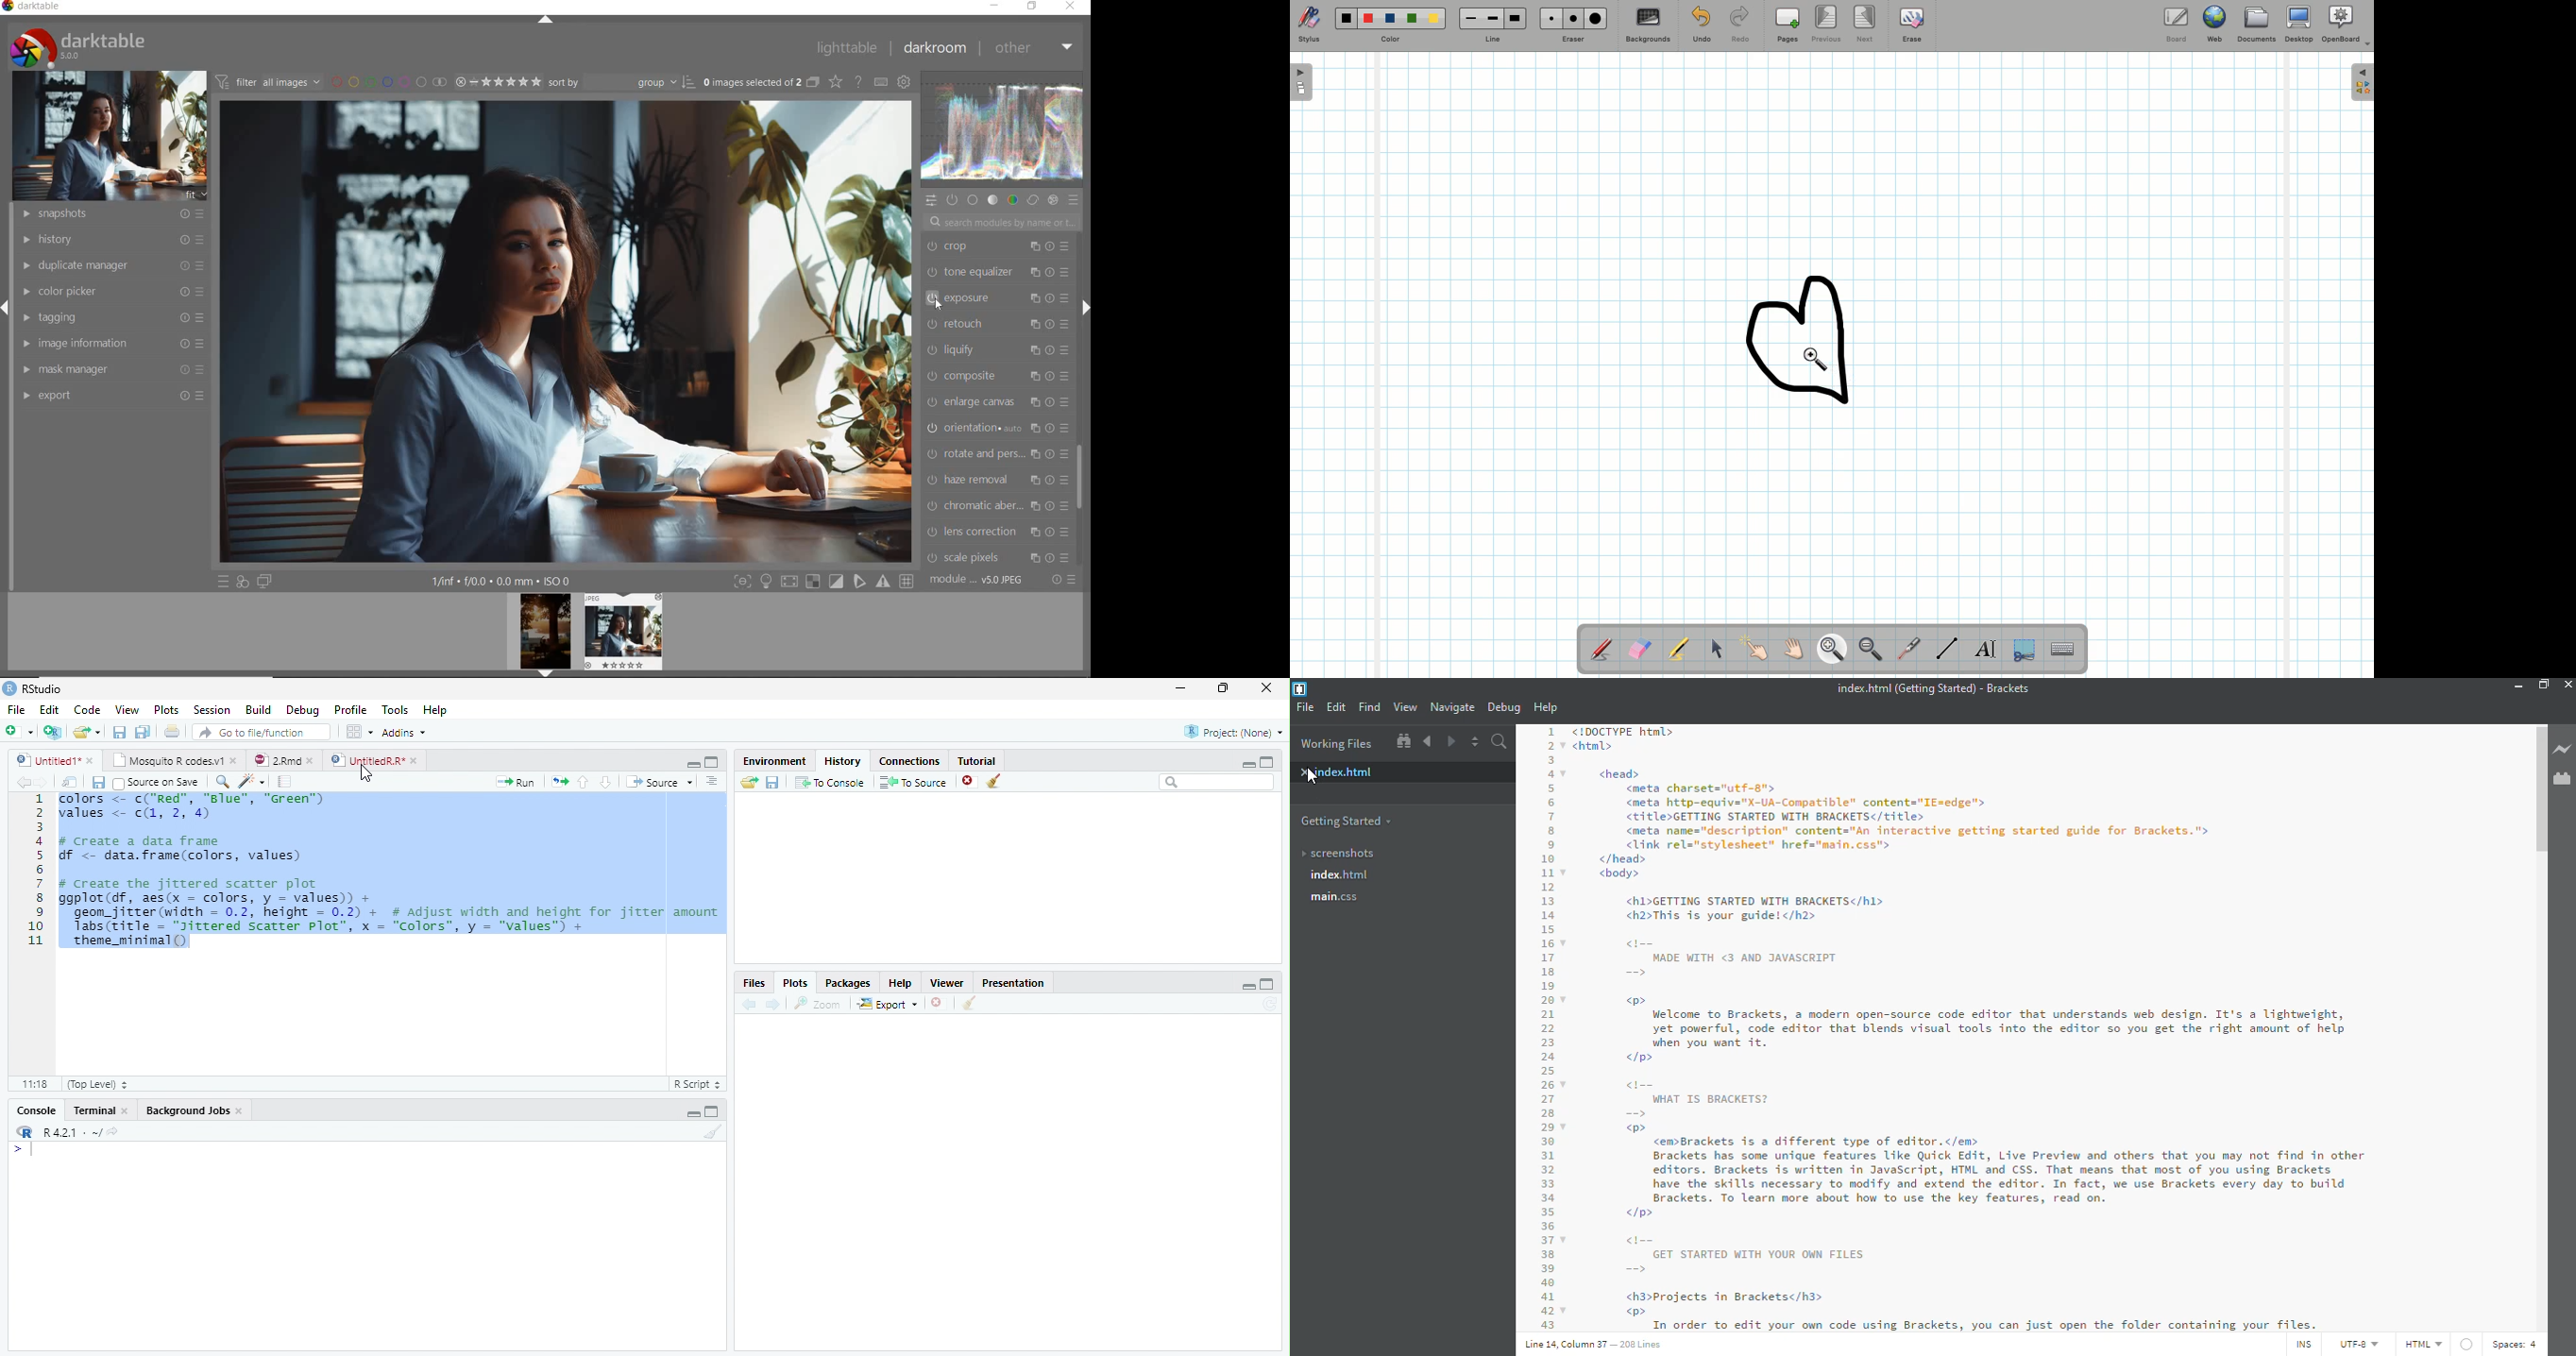  I want to click on Clear all plots, so click(968, 1003).